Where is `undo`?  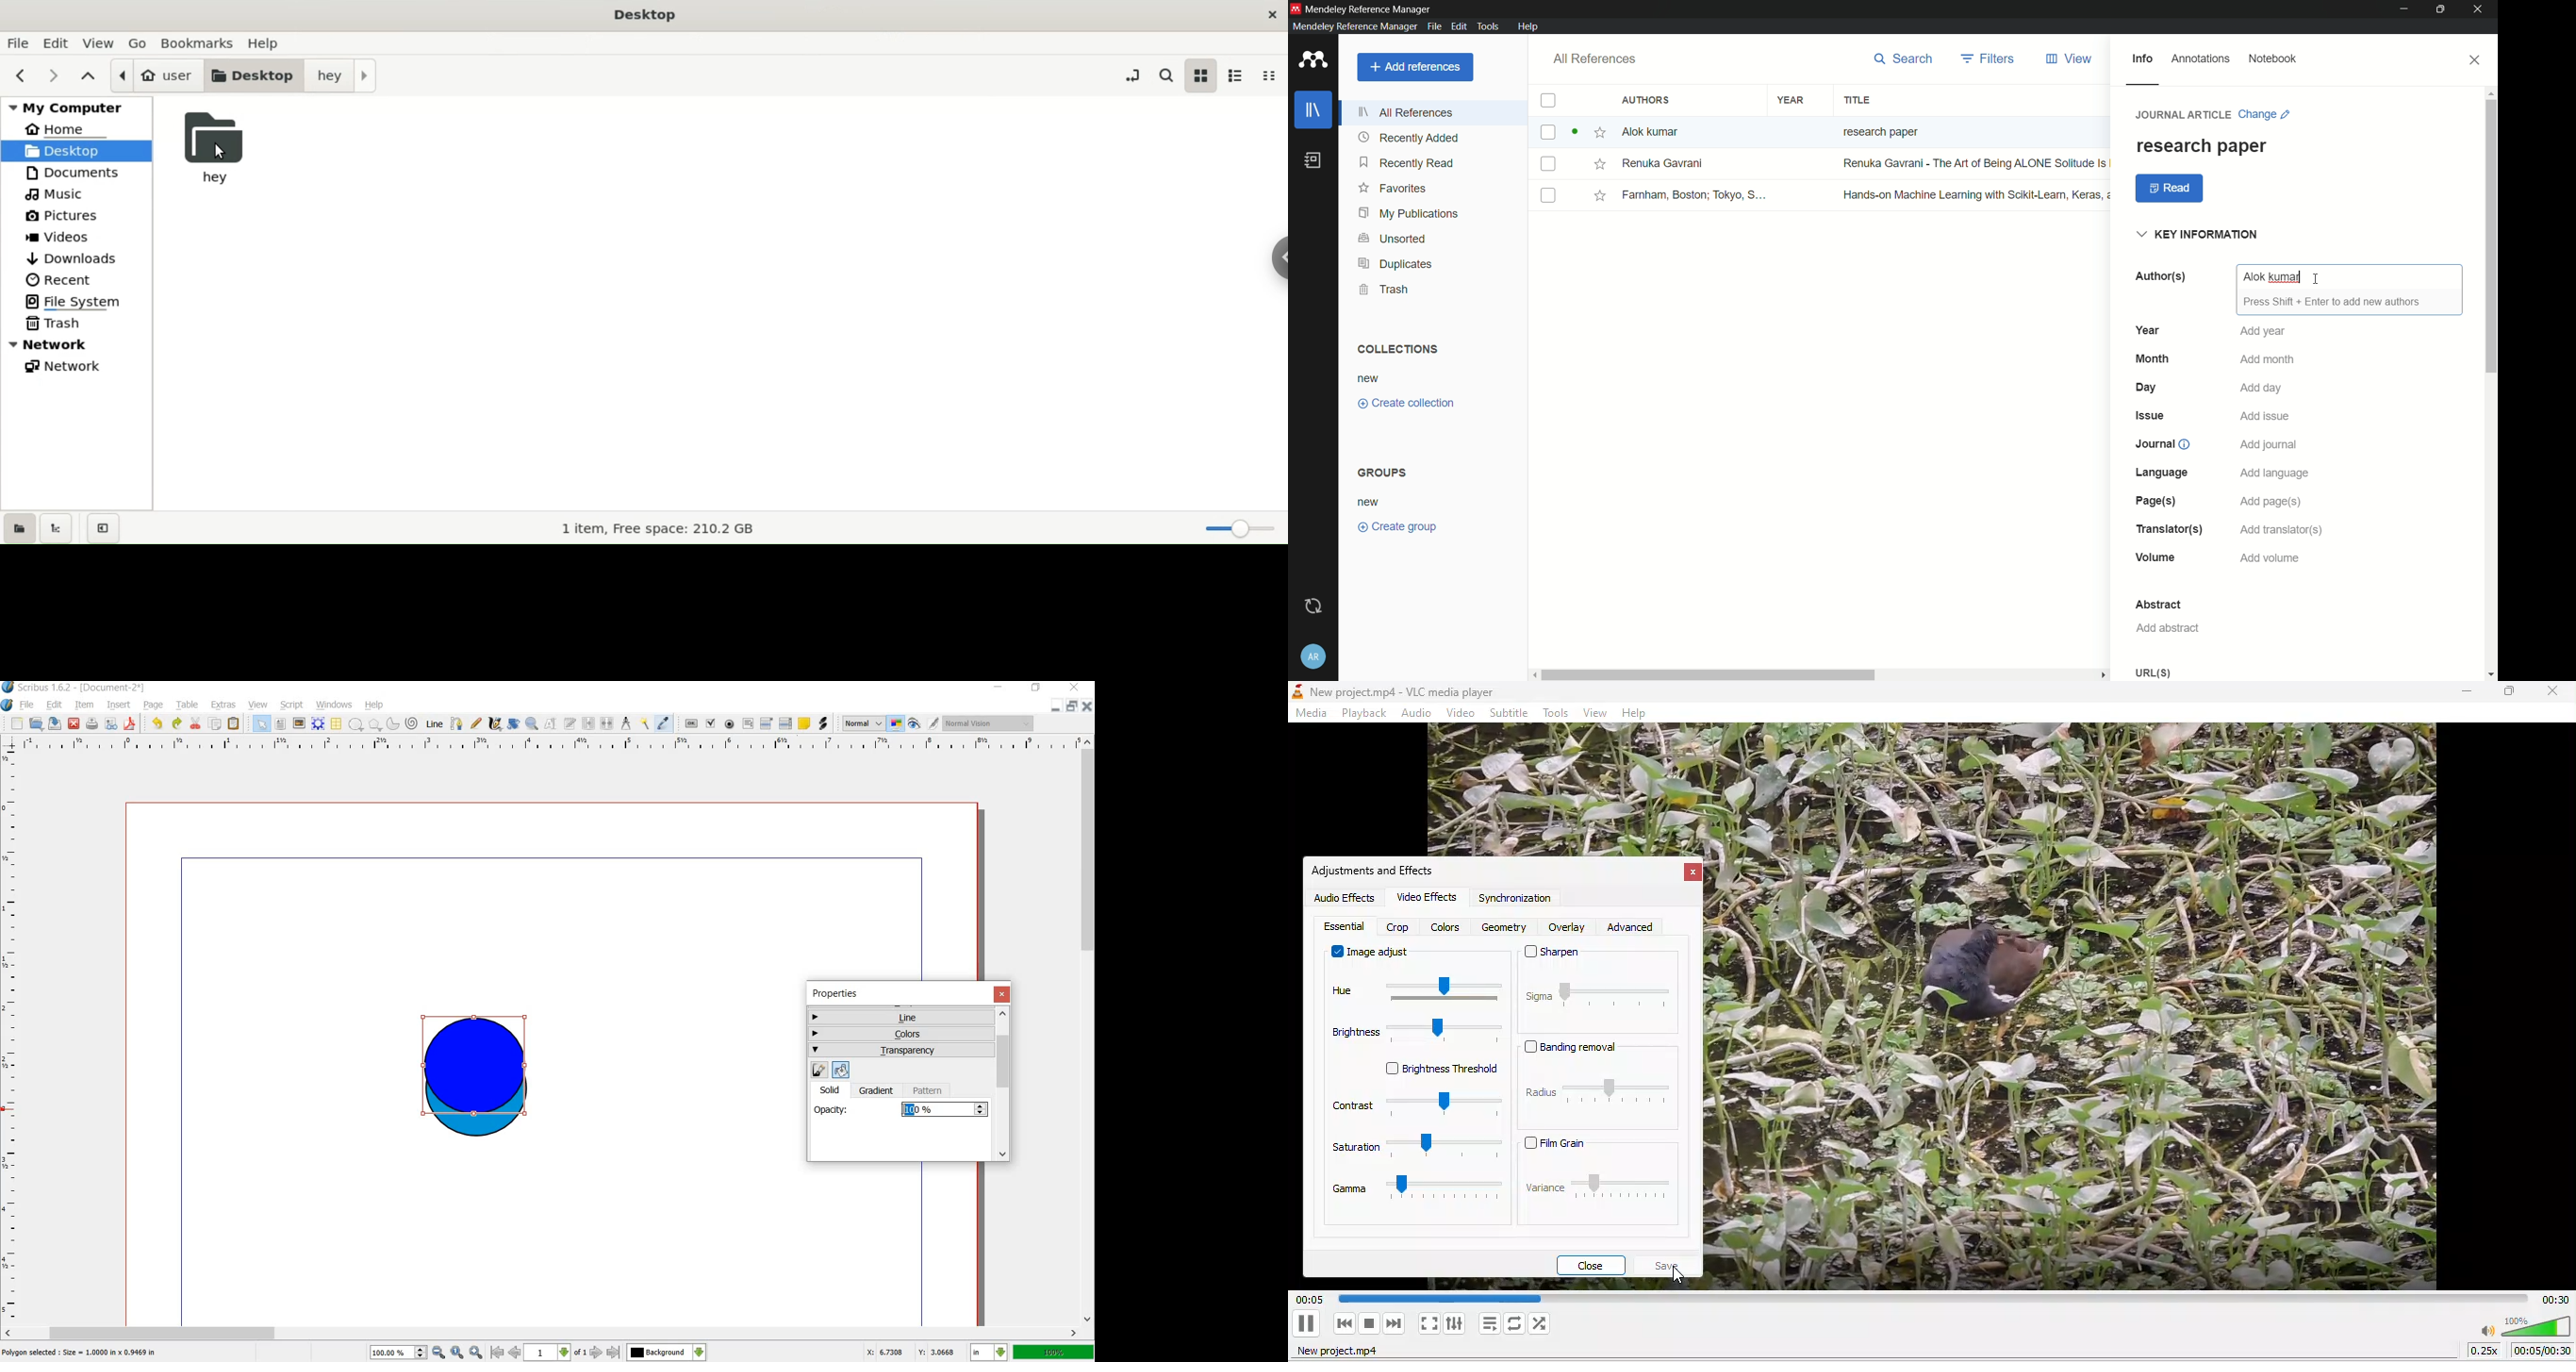 undo is located at coordinates (158, 724).